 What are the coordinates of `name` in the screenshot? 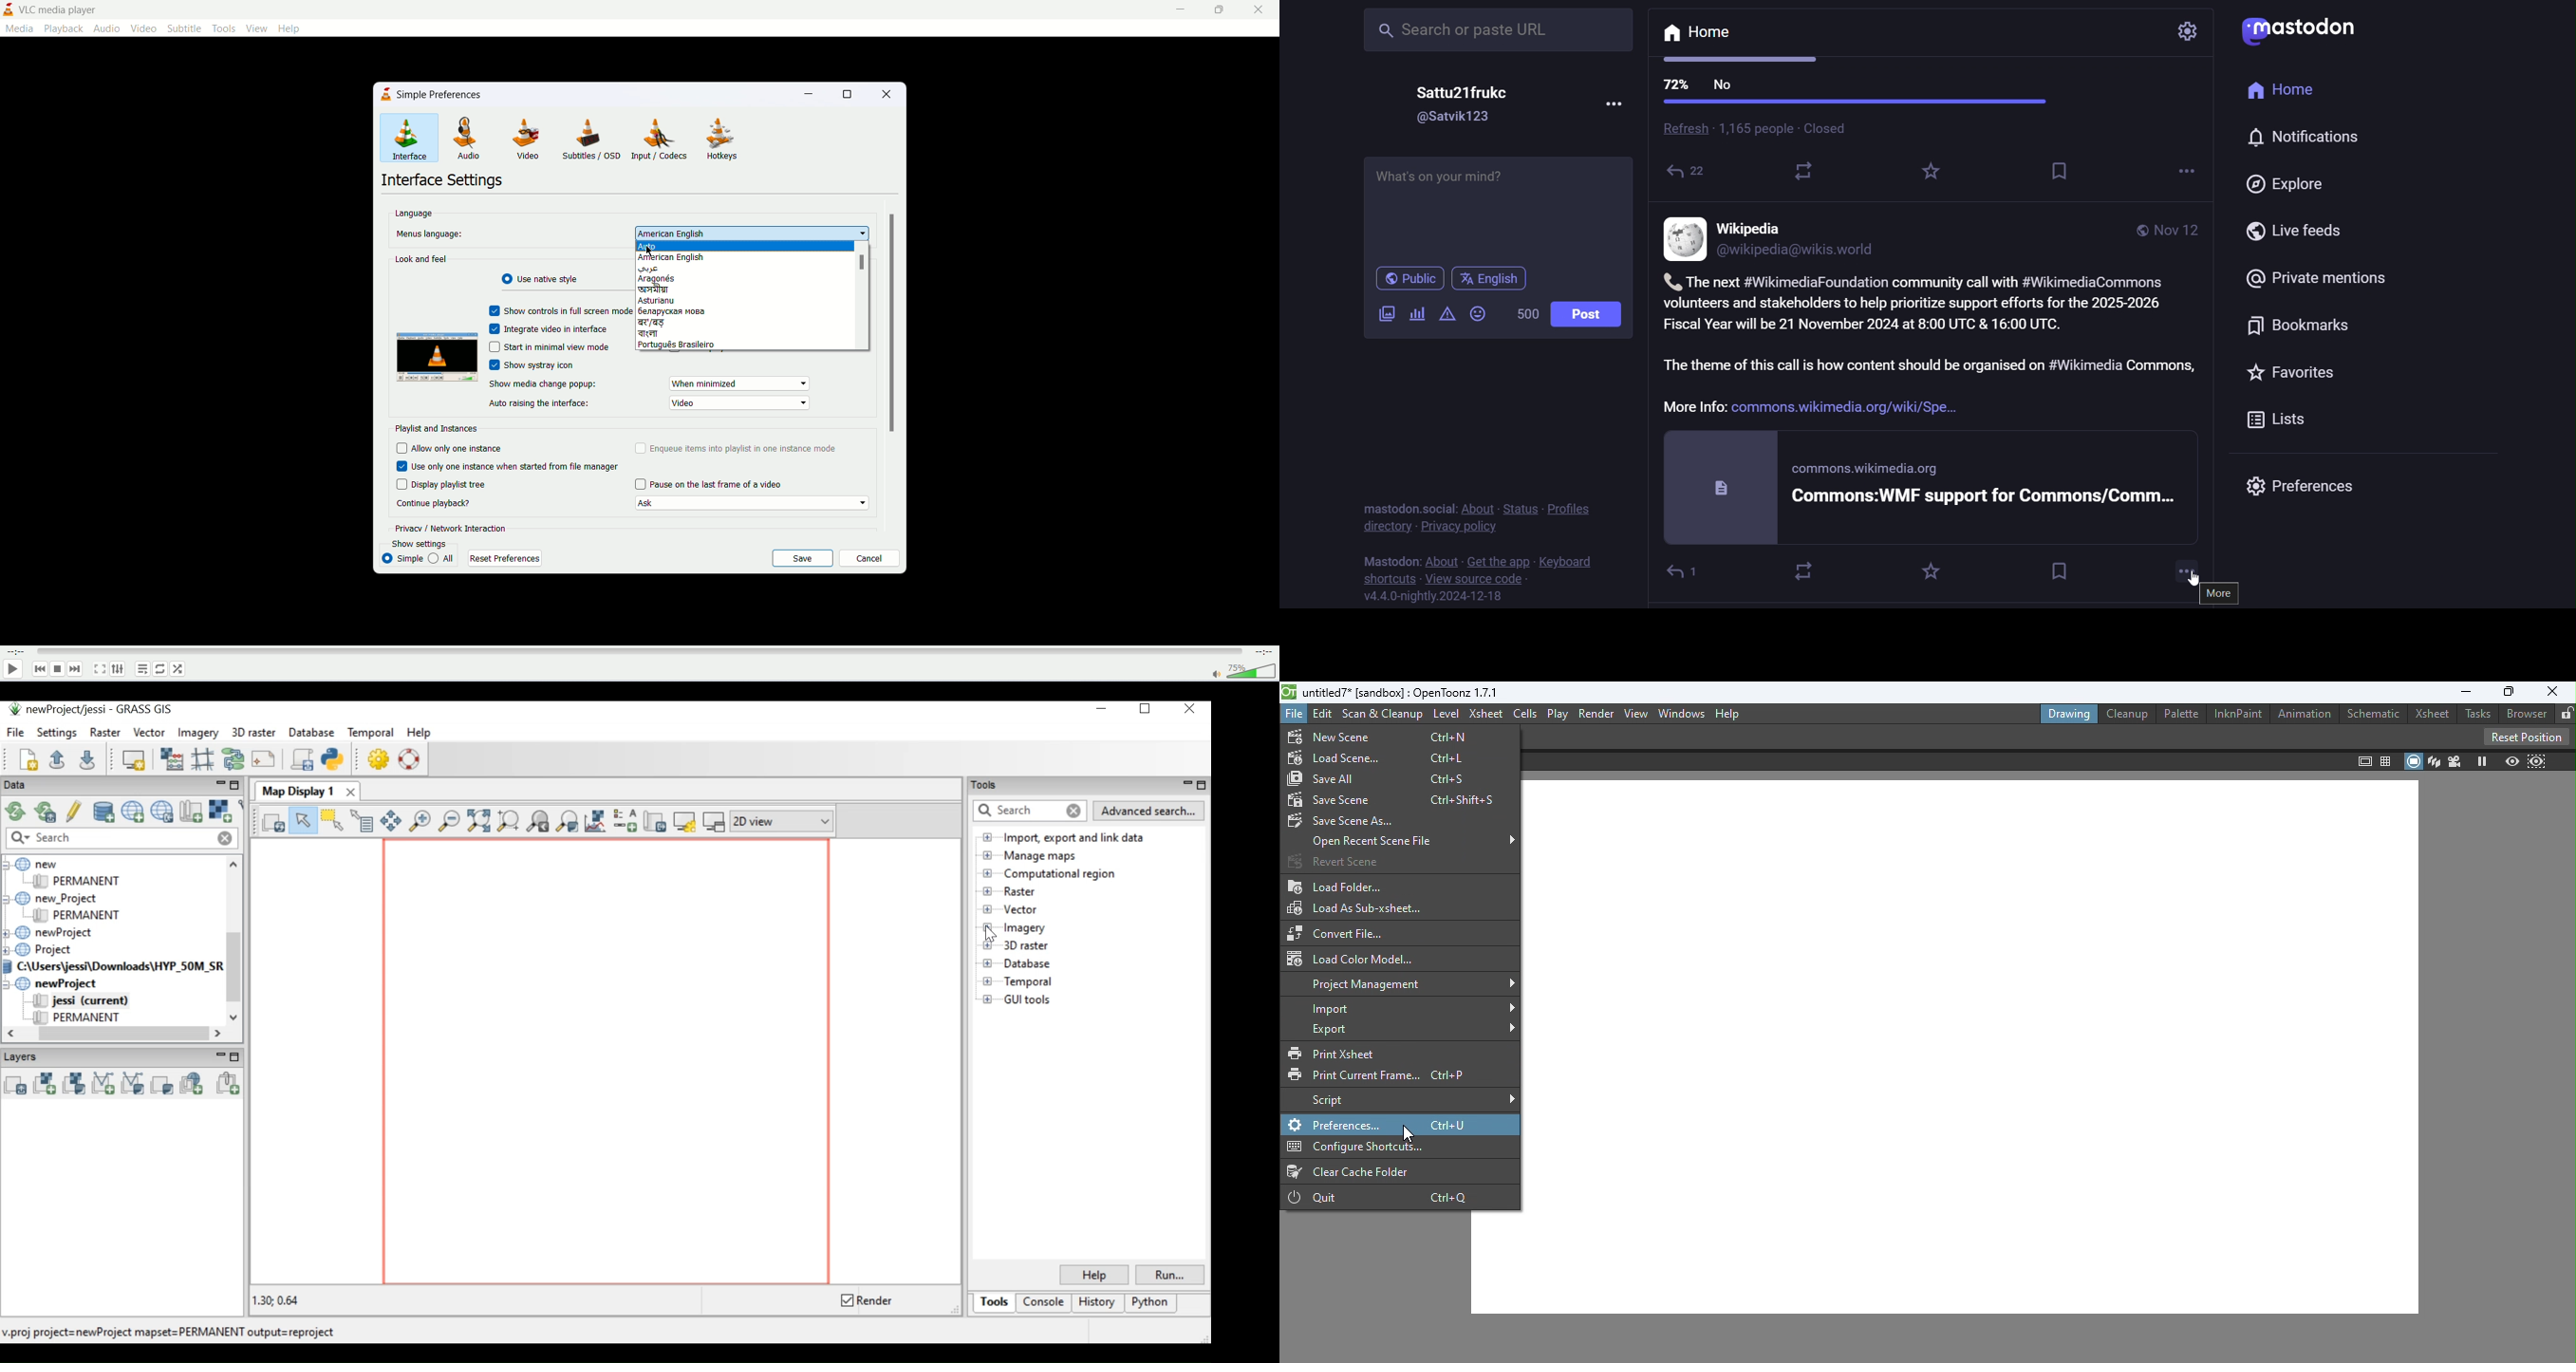 It's located at (1462, 91).